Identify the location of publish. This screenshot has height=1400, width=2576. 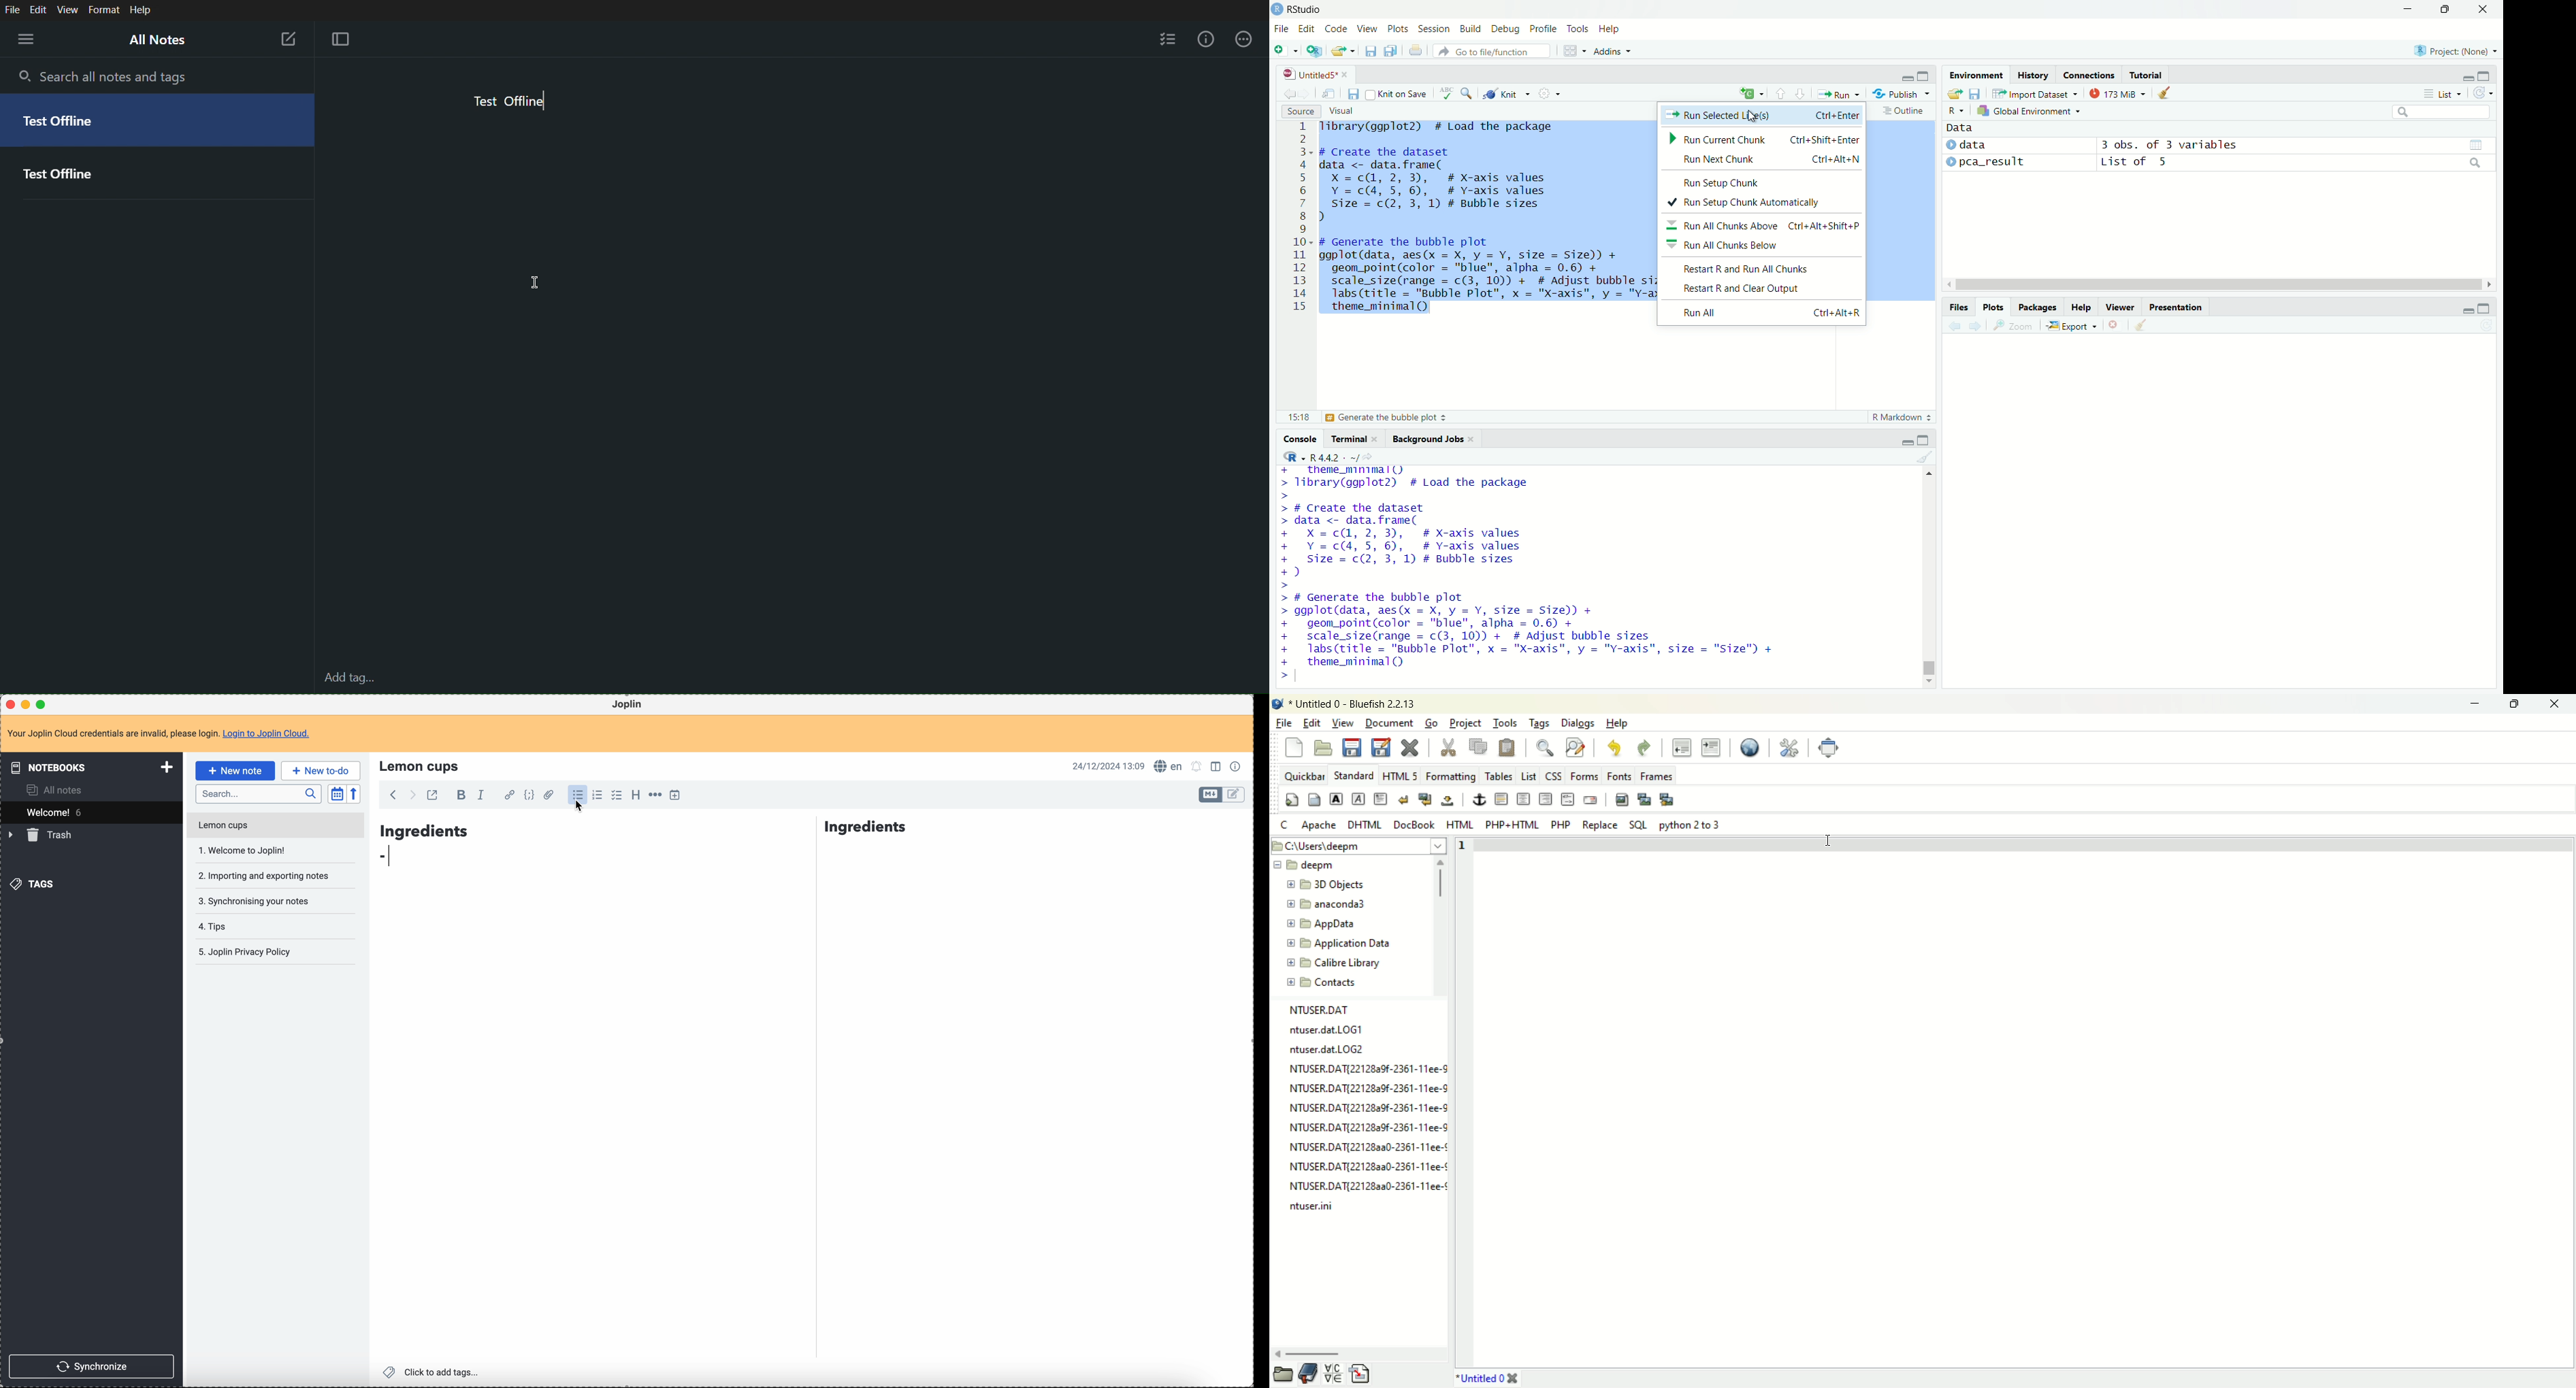
(1900, 93).